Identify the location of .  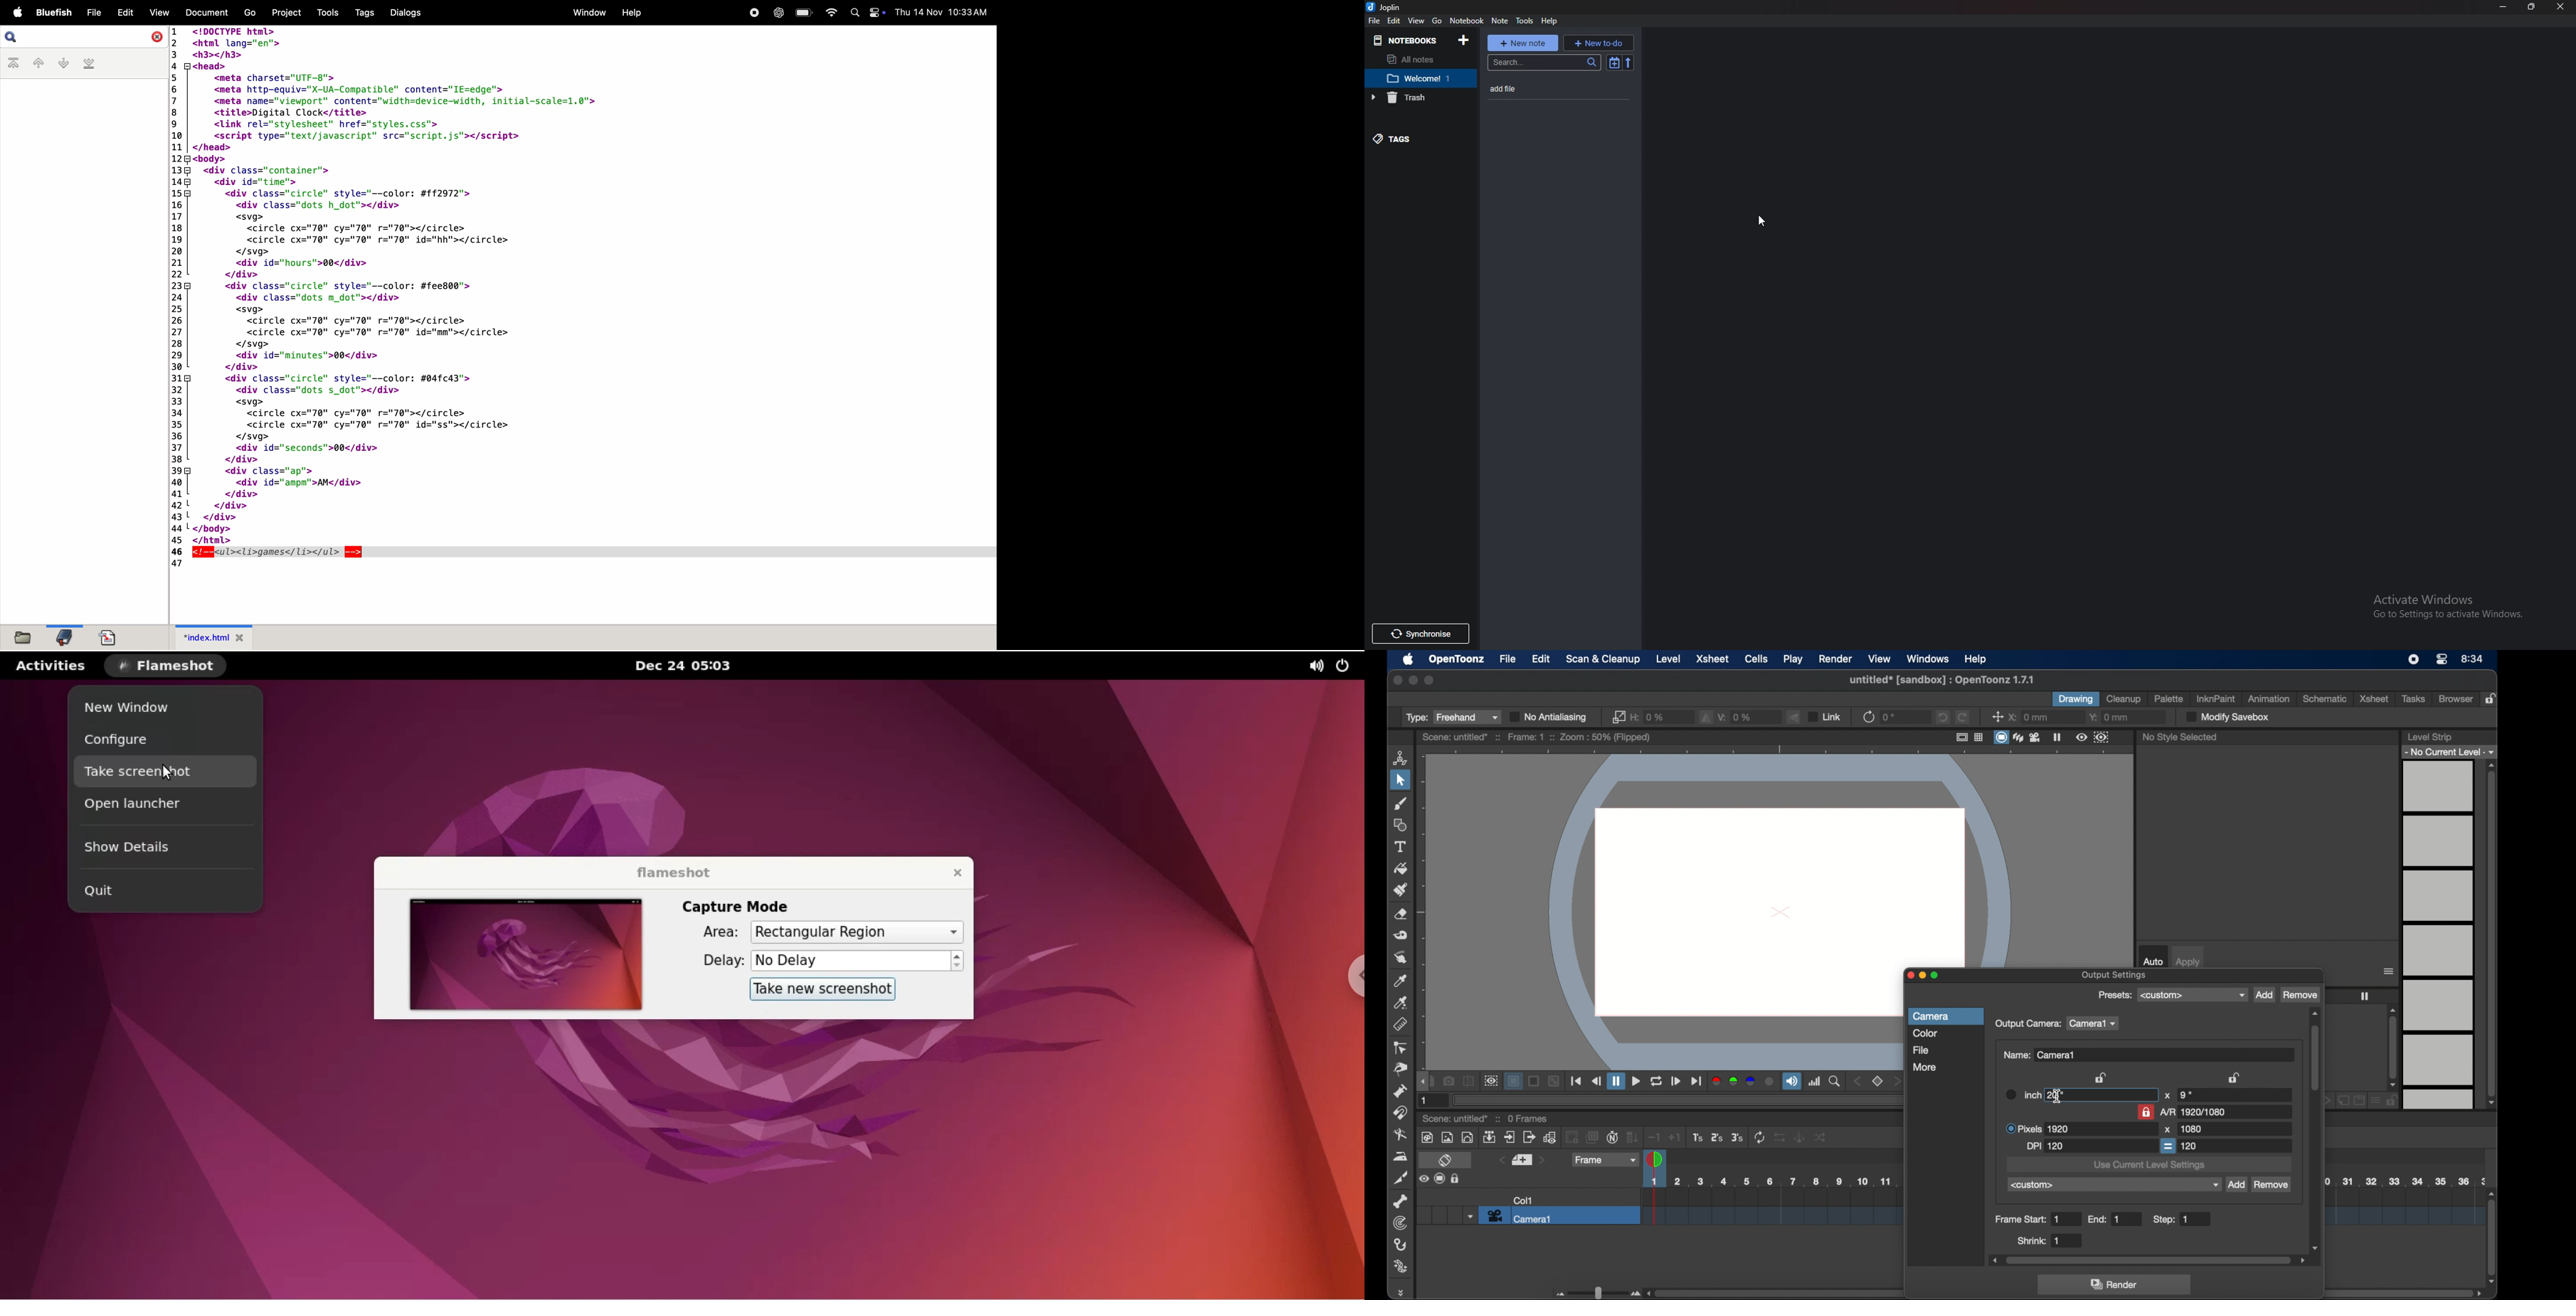
(1448, 1139).